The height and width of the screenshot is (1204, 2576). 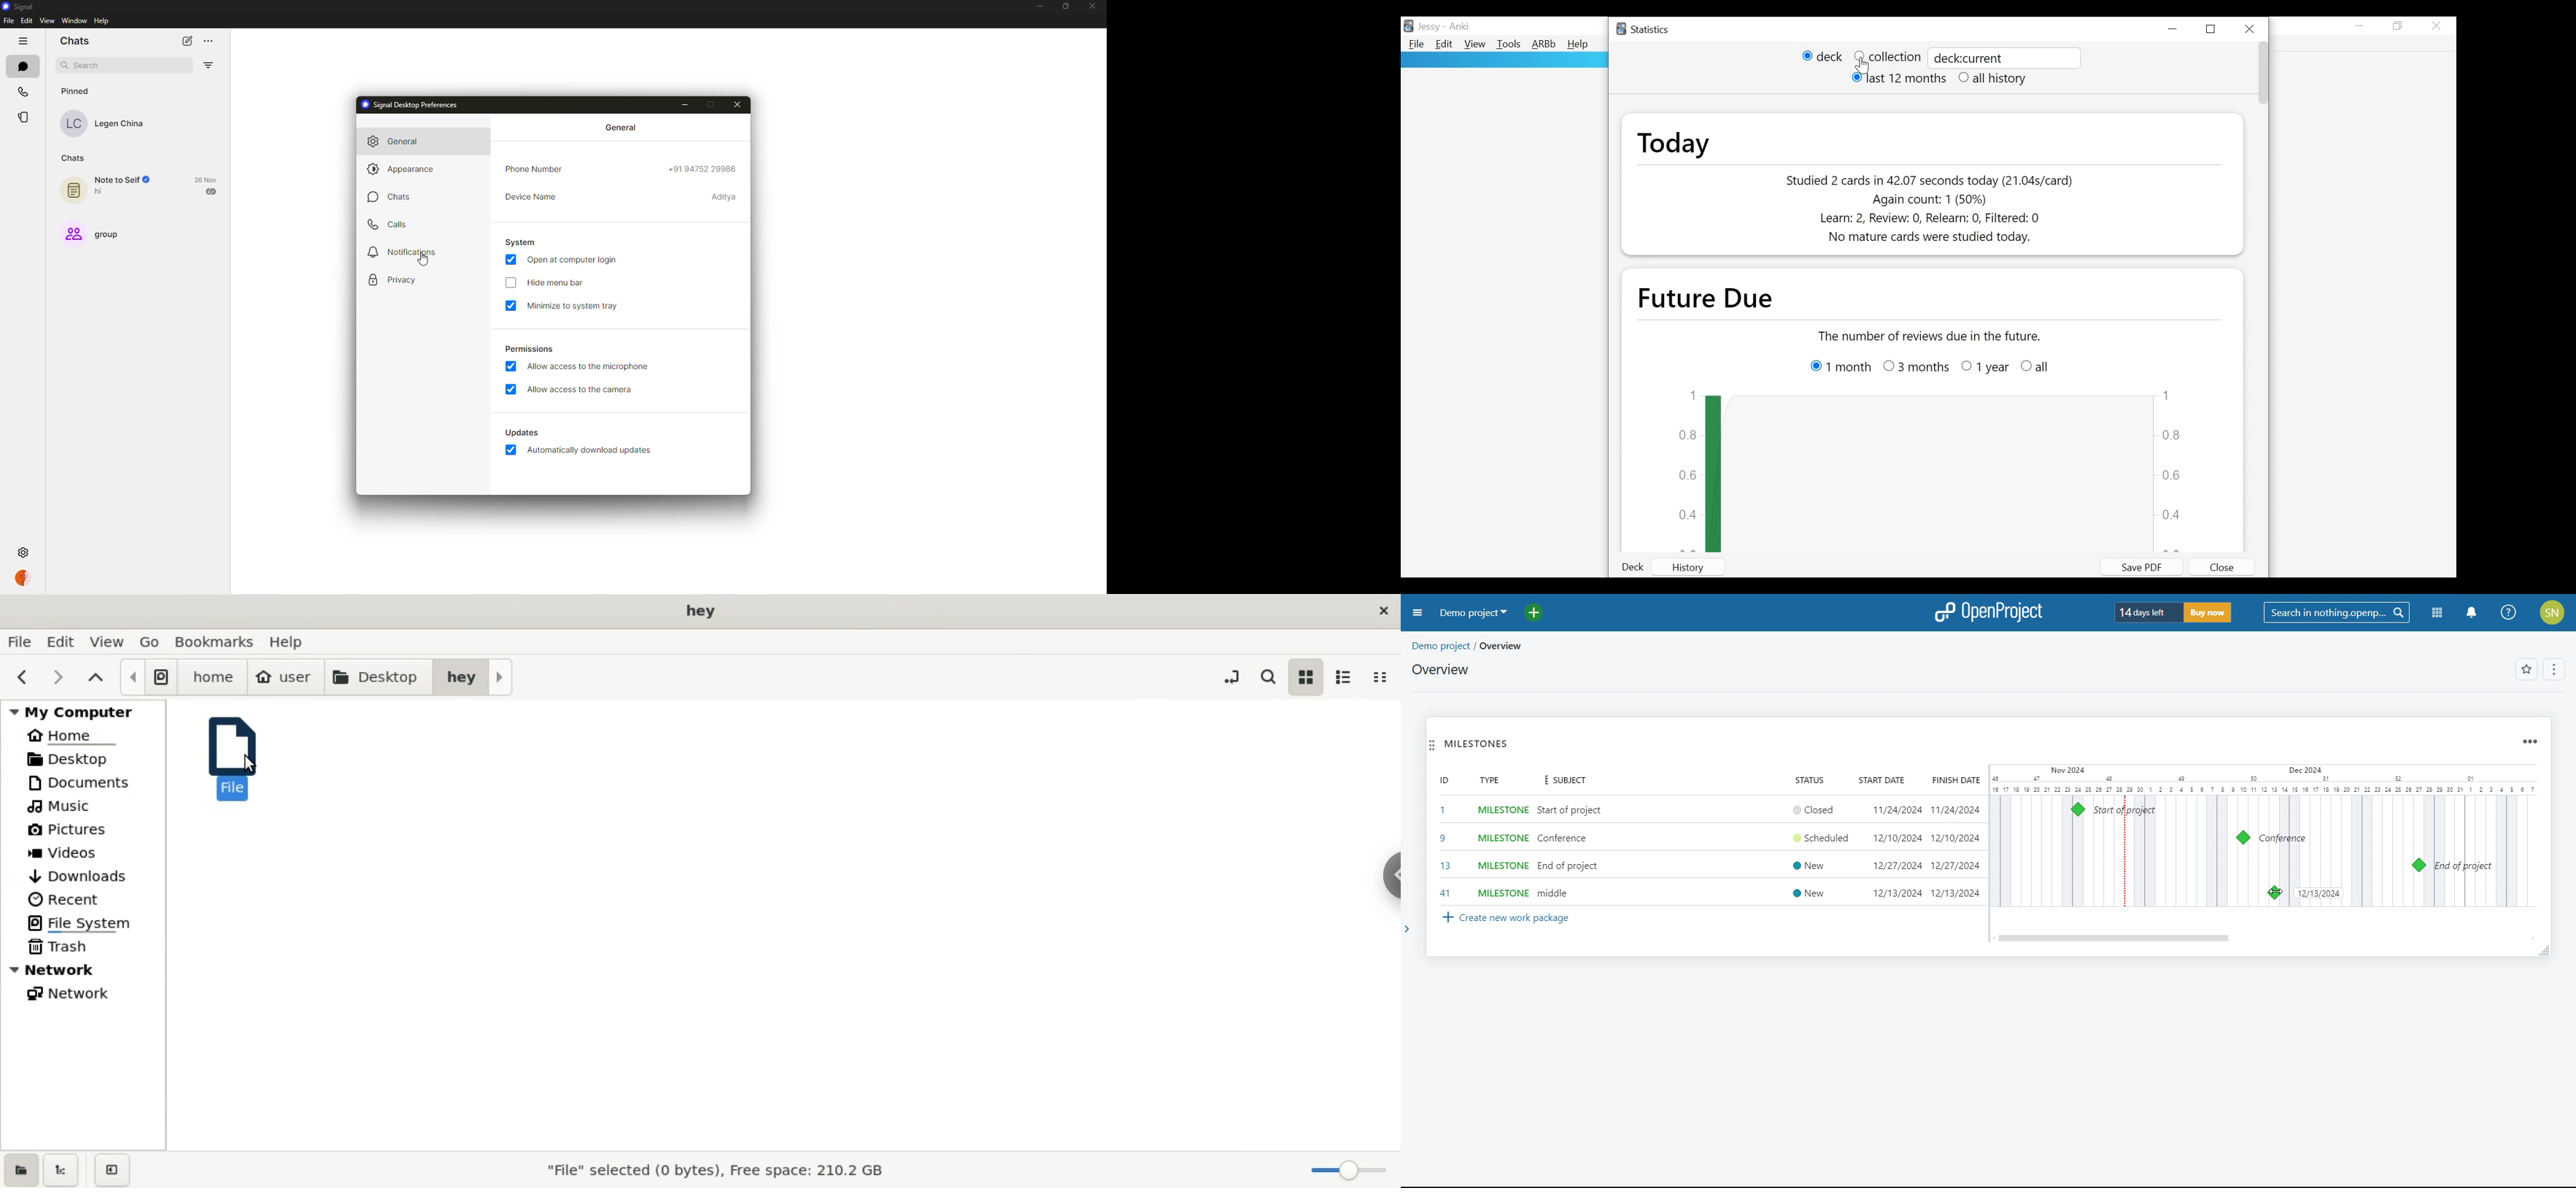 What do you see at coordinates (77, 40) in the screenshot?
I see `chats` at bounding box center [77, 40].